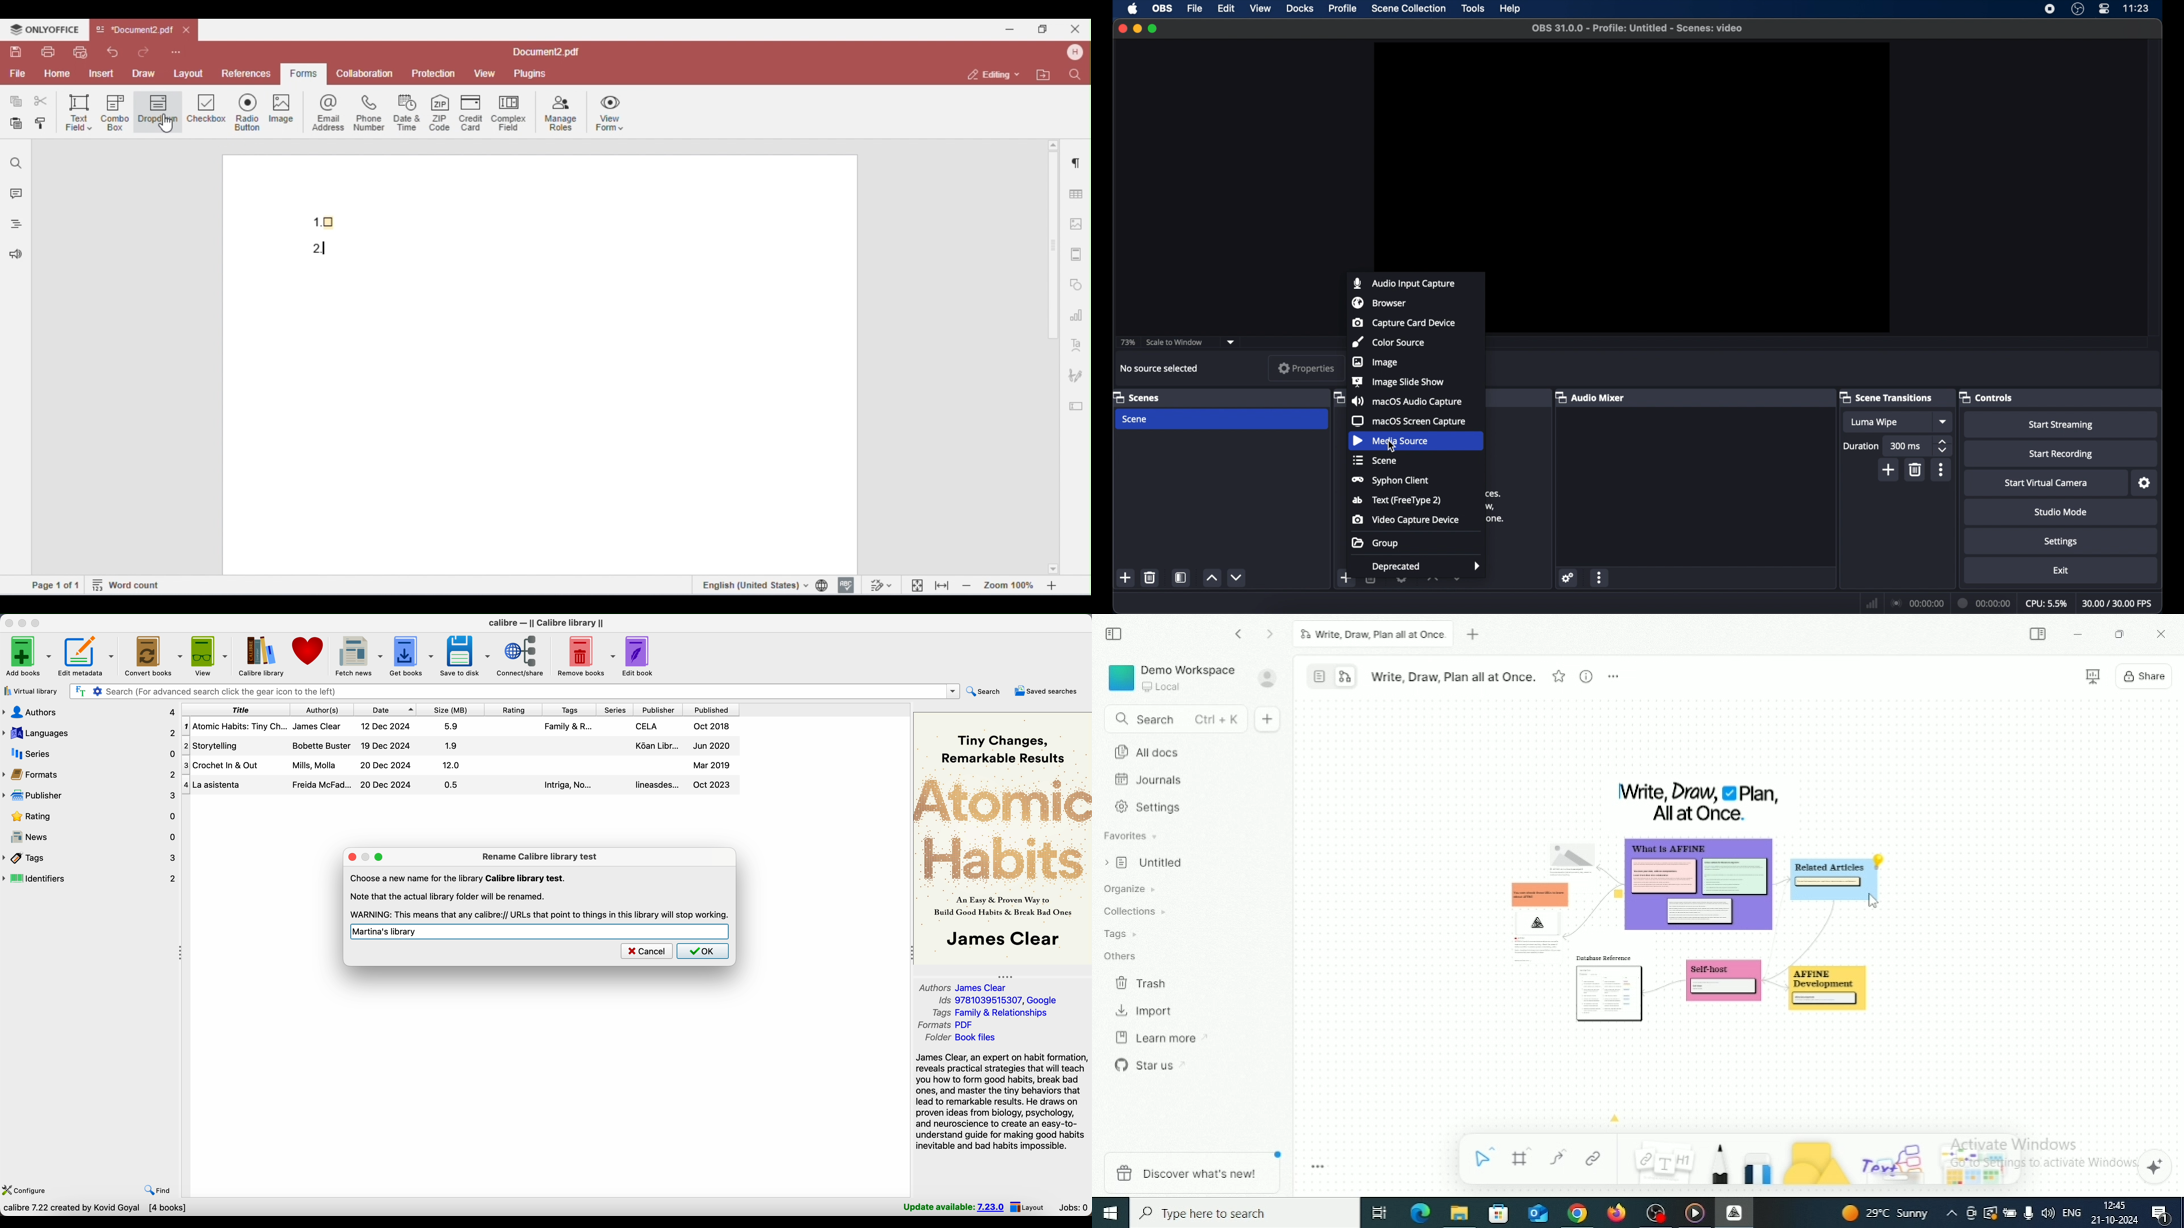 The image size is (2184, 1232). What do you see at coordinates (1458, 579) in the screenshot?
I see `decrement` at bounding box center [1458, 579].